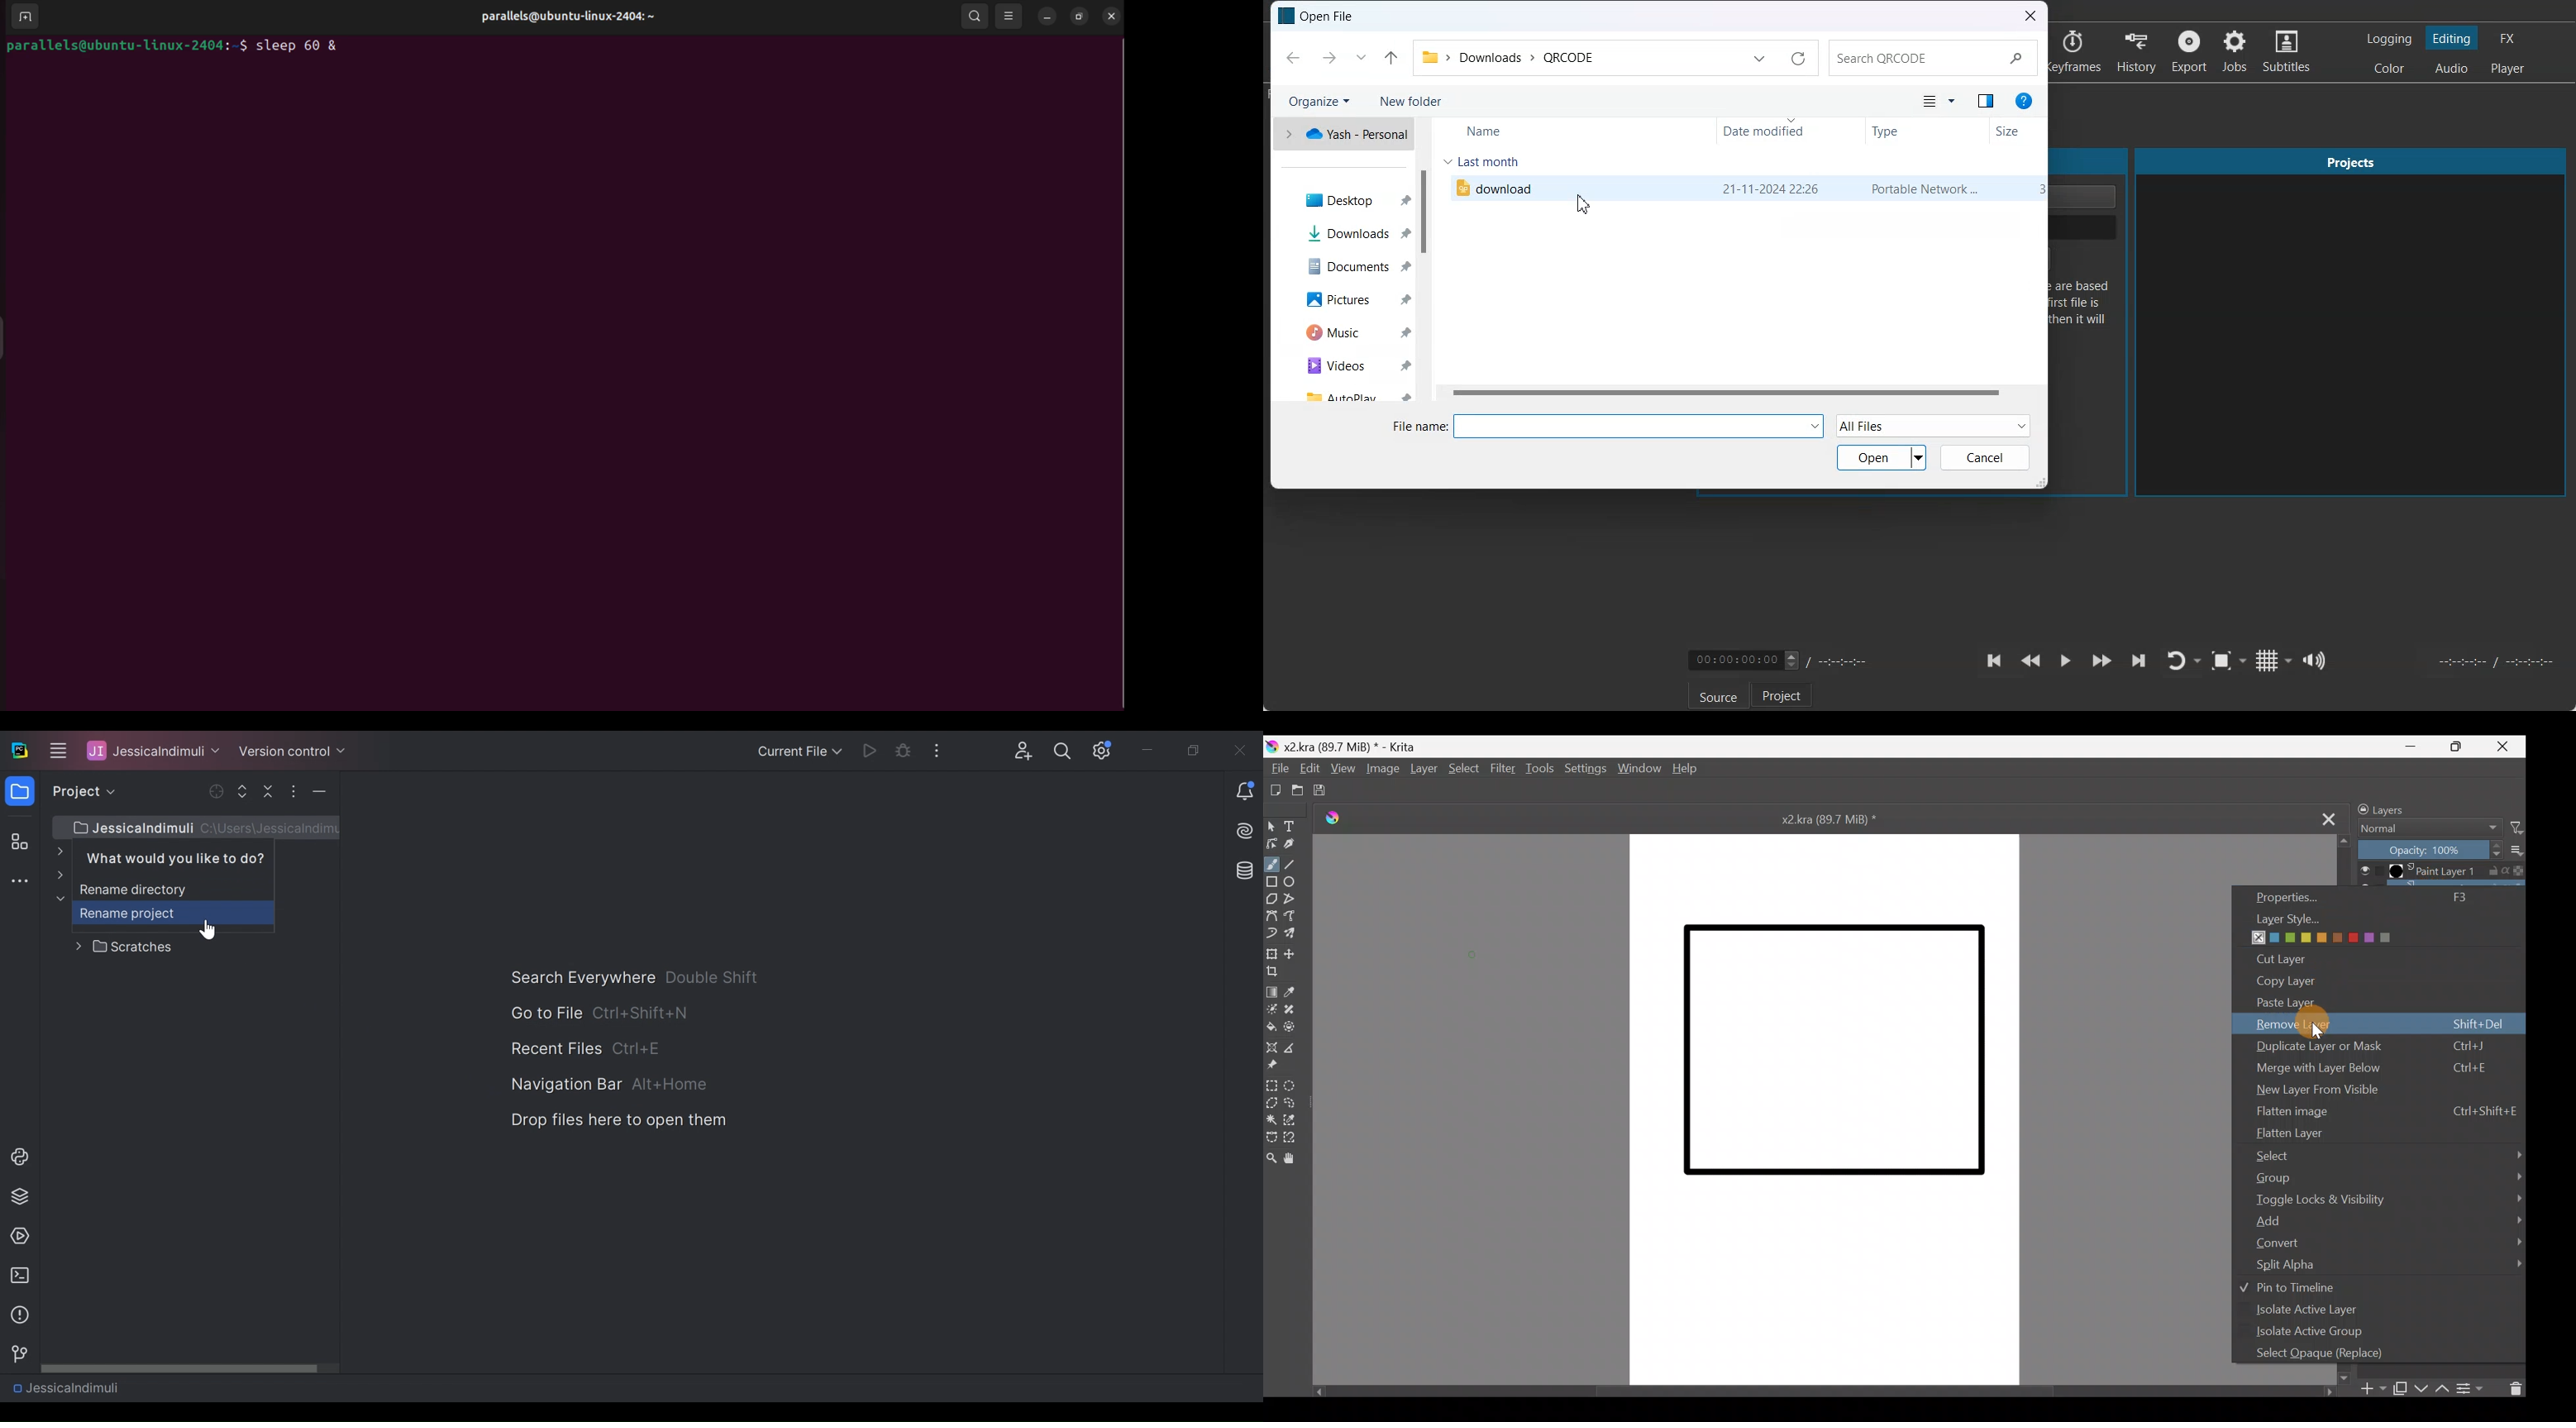  What do you see at coordinates (1293, 1159) in the screenshot?
I see `Pan tool` at bounding box center [1293, 1159].